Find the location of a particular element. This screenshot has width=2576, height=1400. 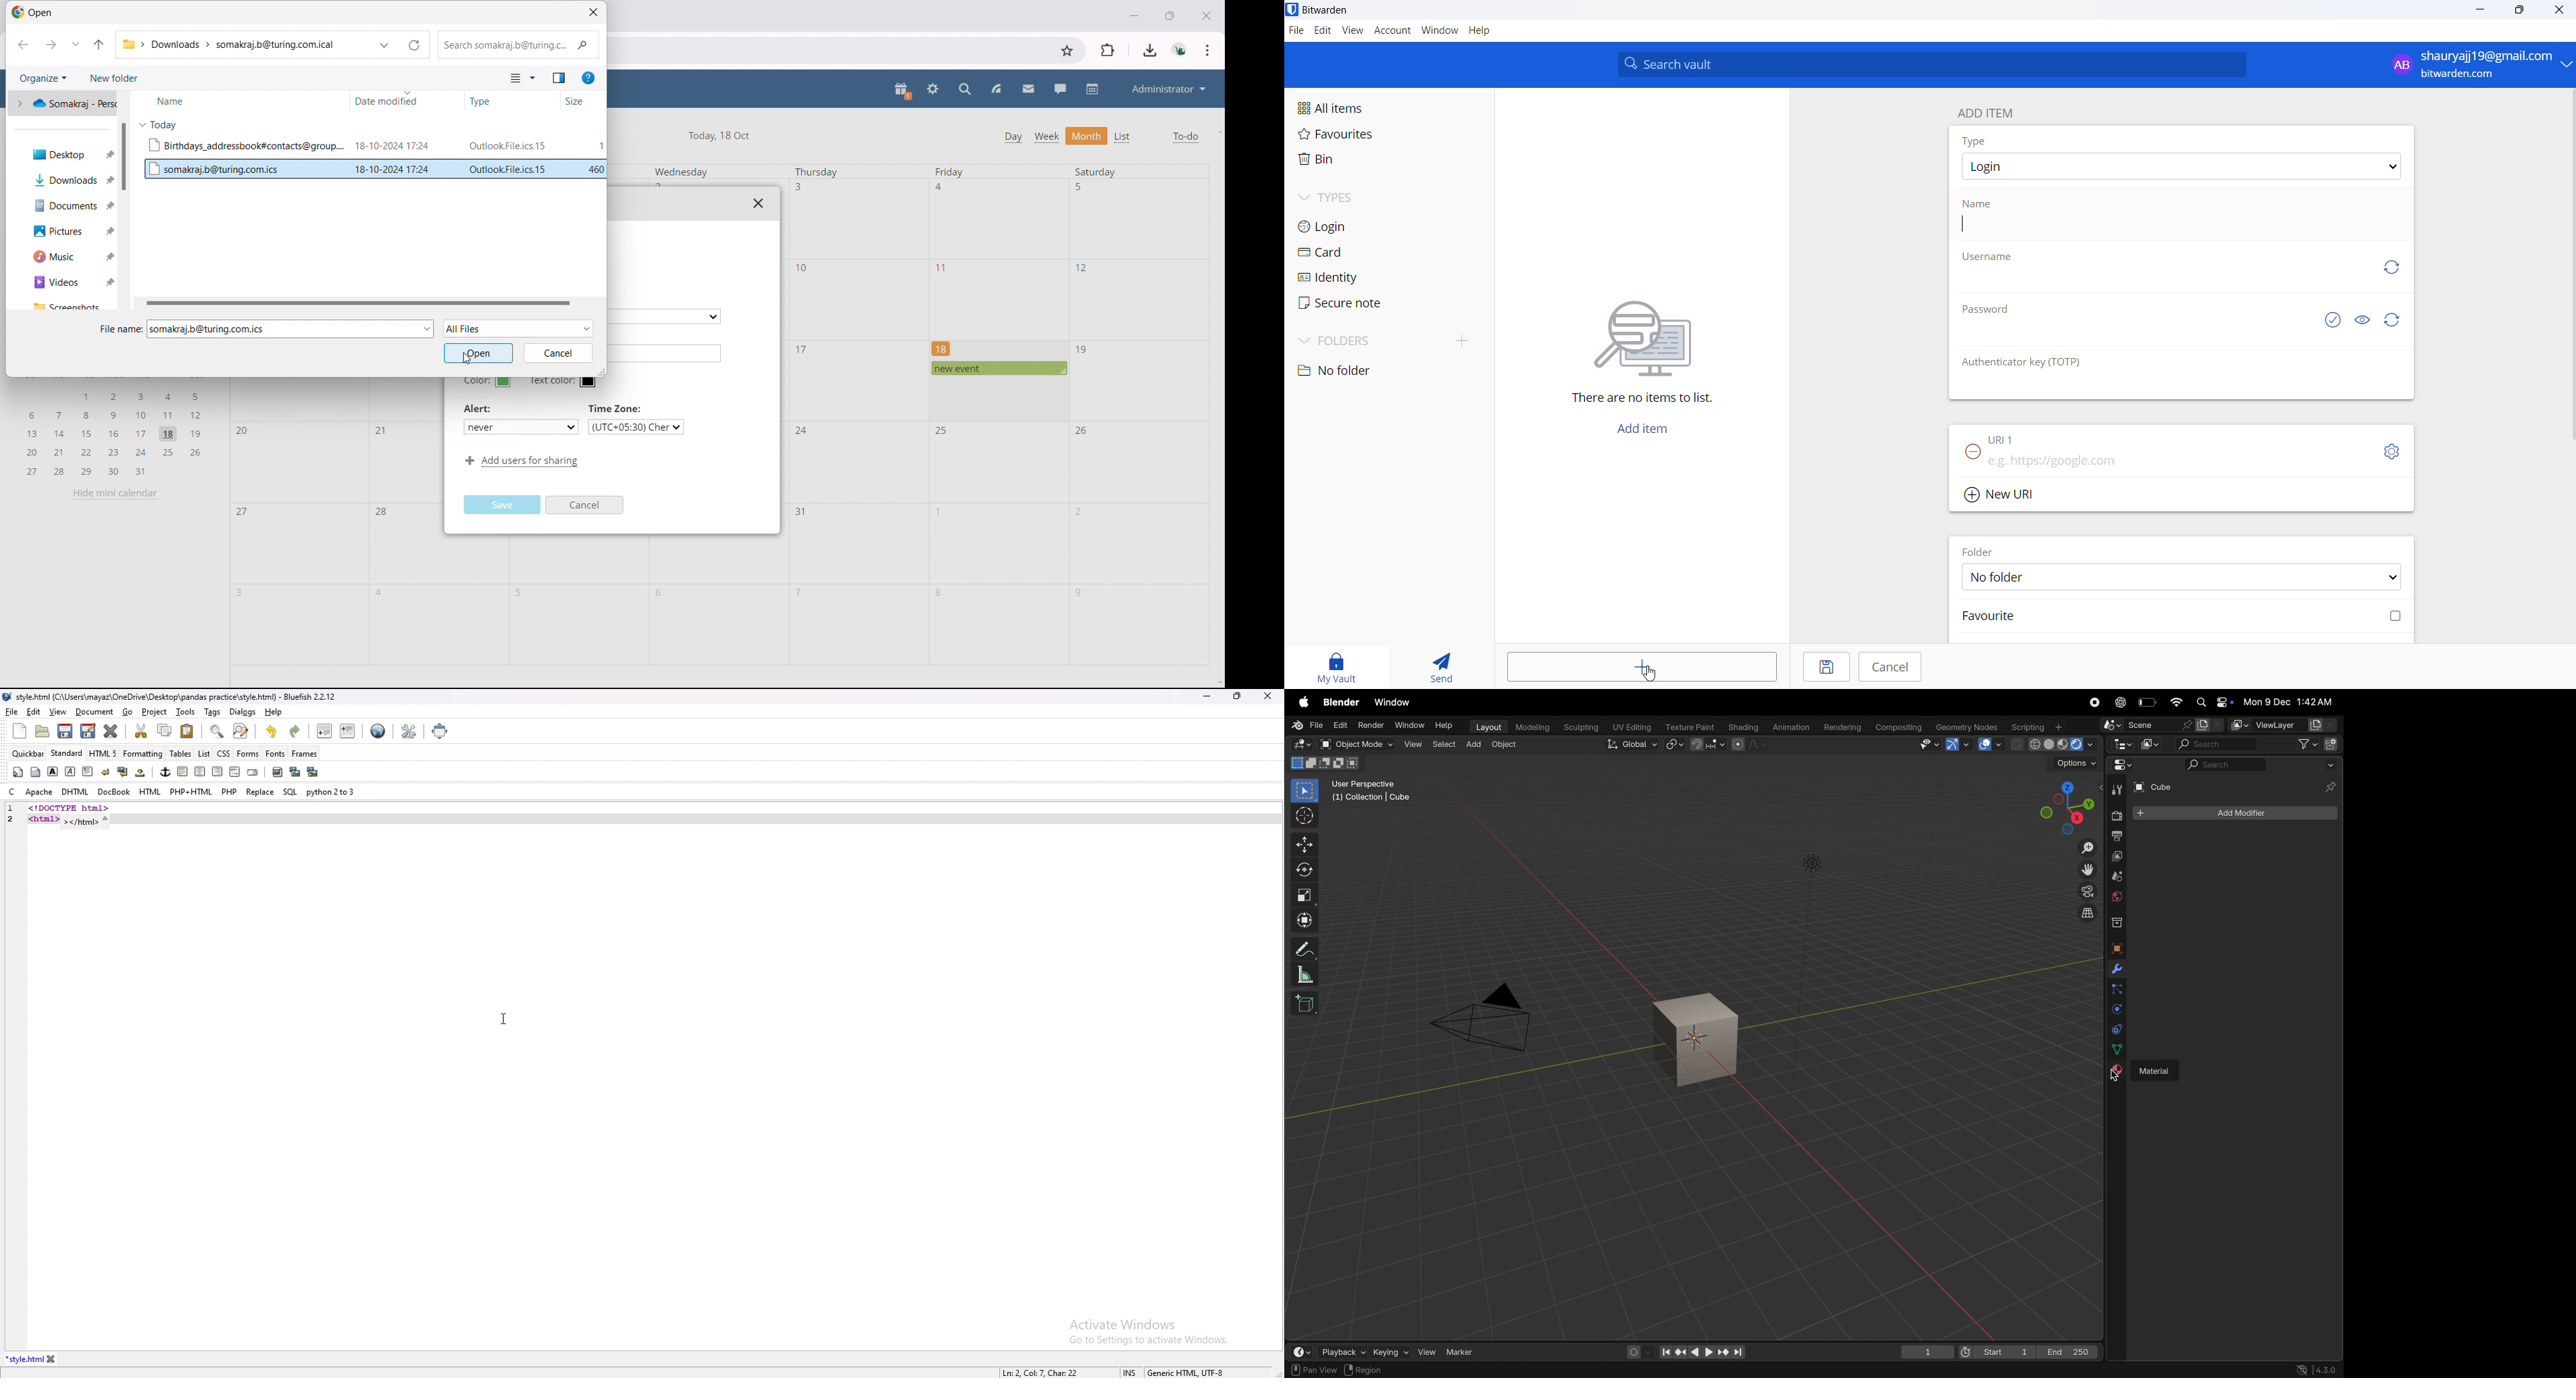

wifi is located at coordinates (2175, 702).